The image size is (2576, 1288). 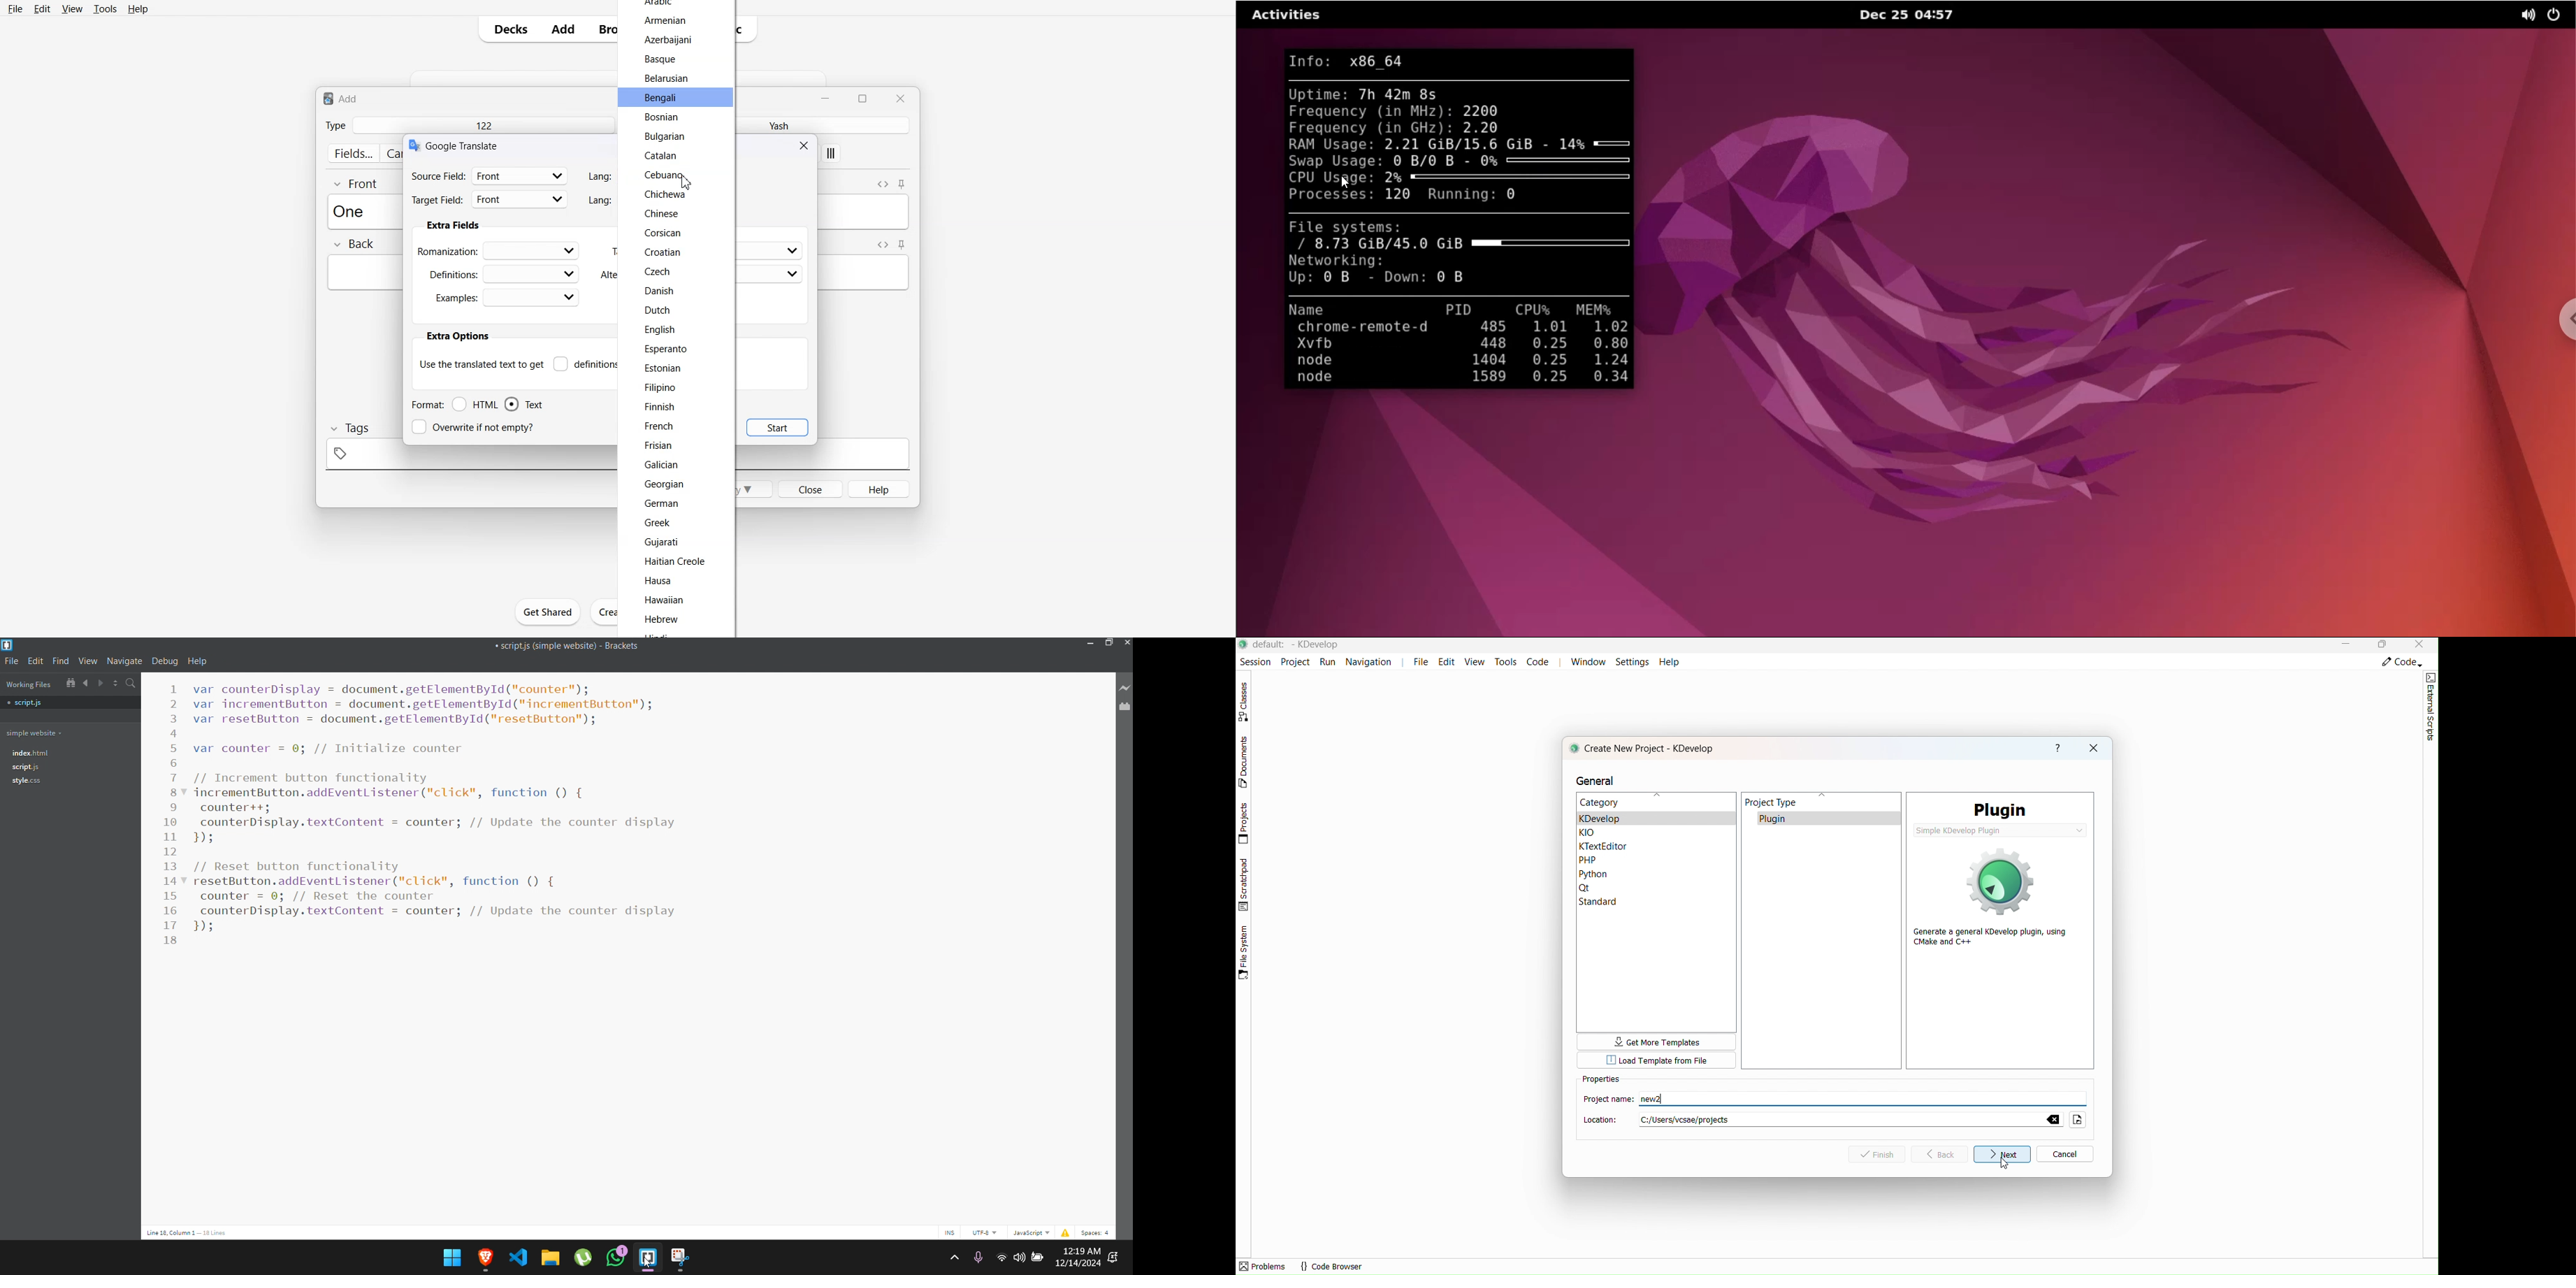 What do you see at coordinates (138, 8) in the screenshot?
I see `Help` at bounding box center [138, 8].